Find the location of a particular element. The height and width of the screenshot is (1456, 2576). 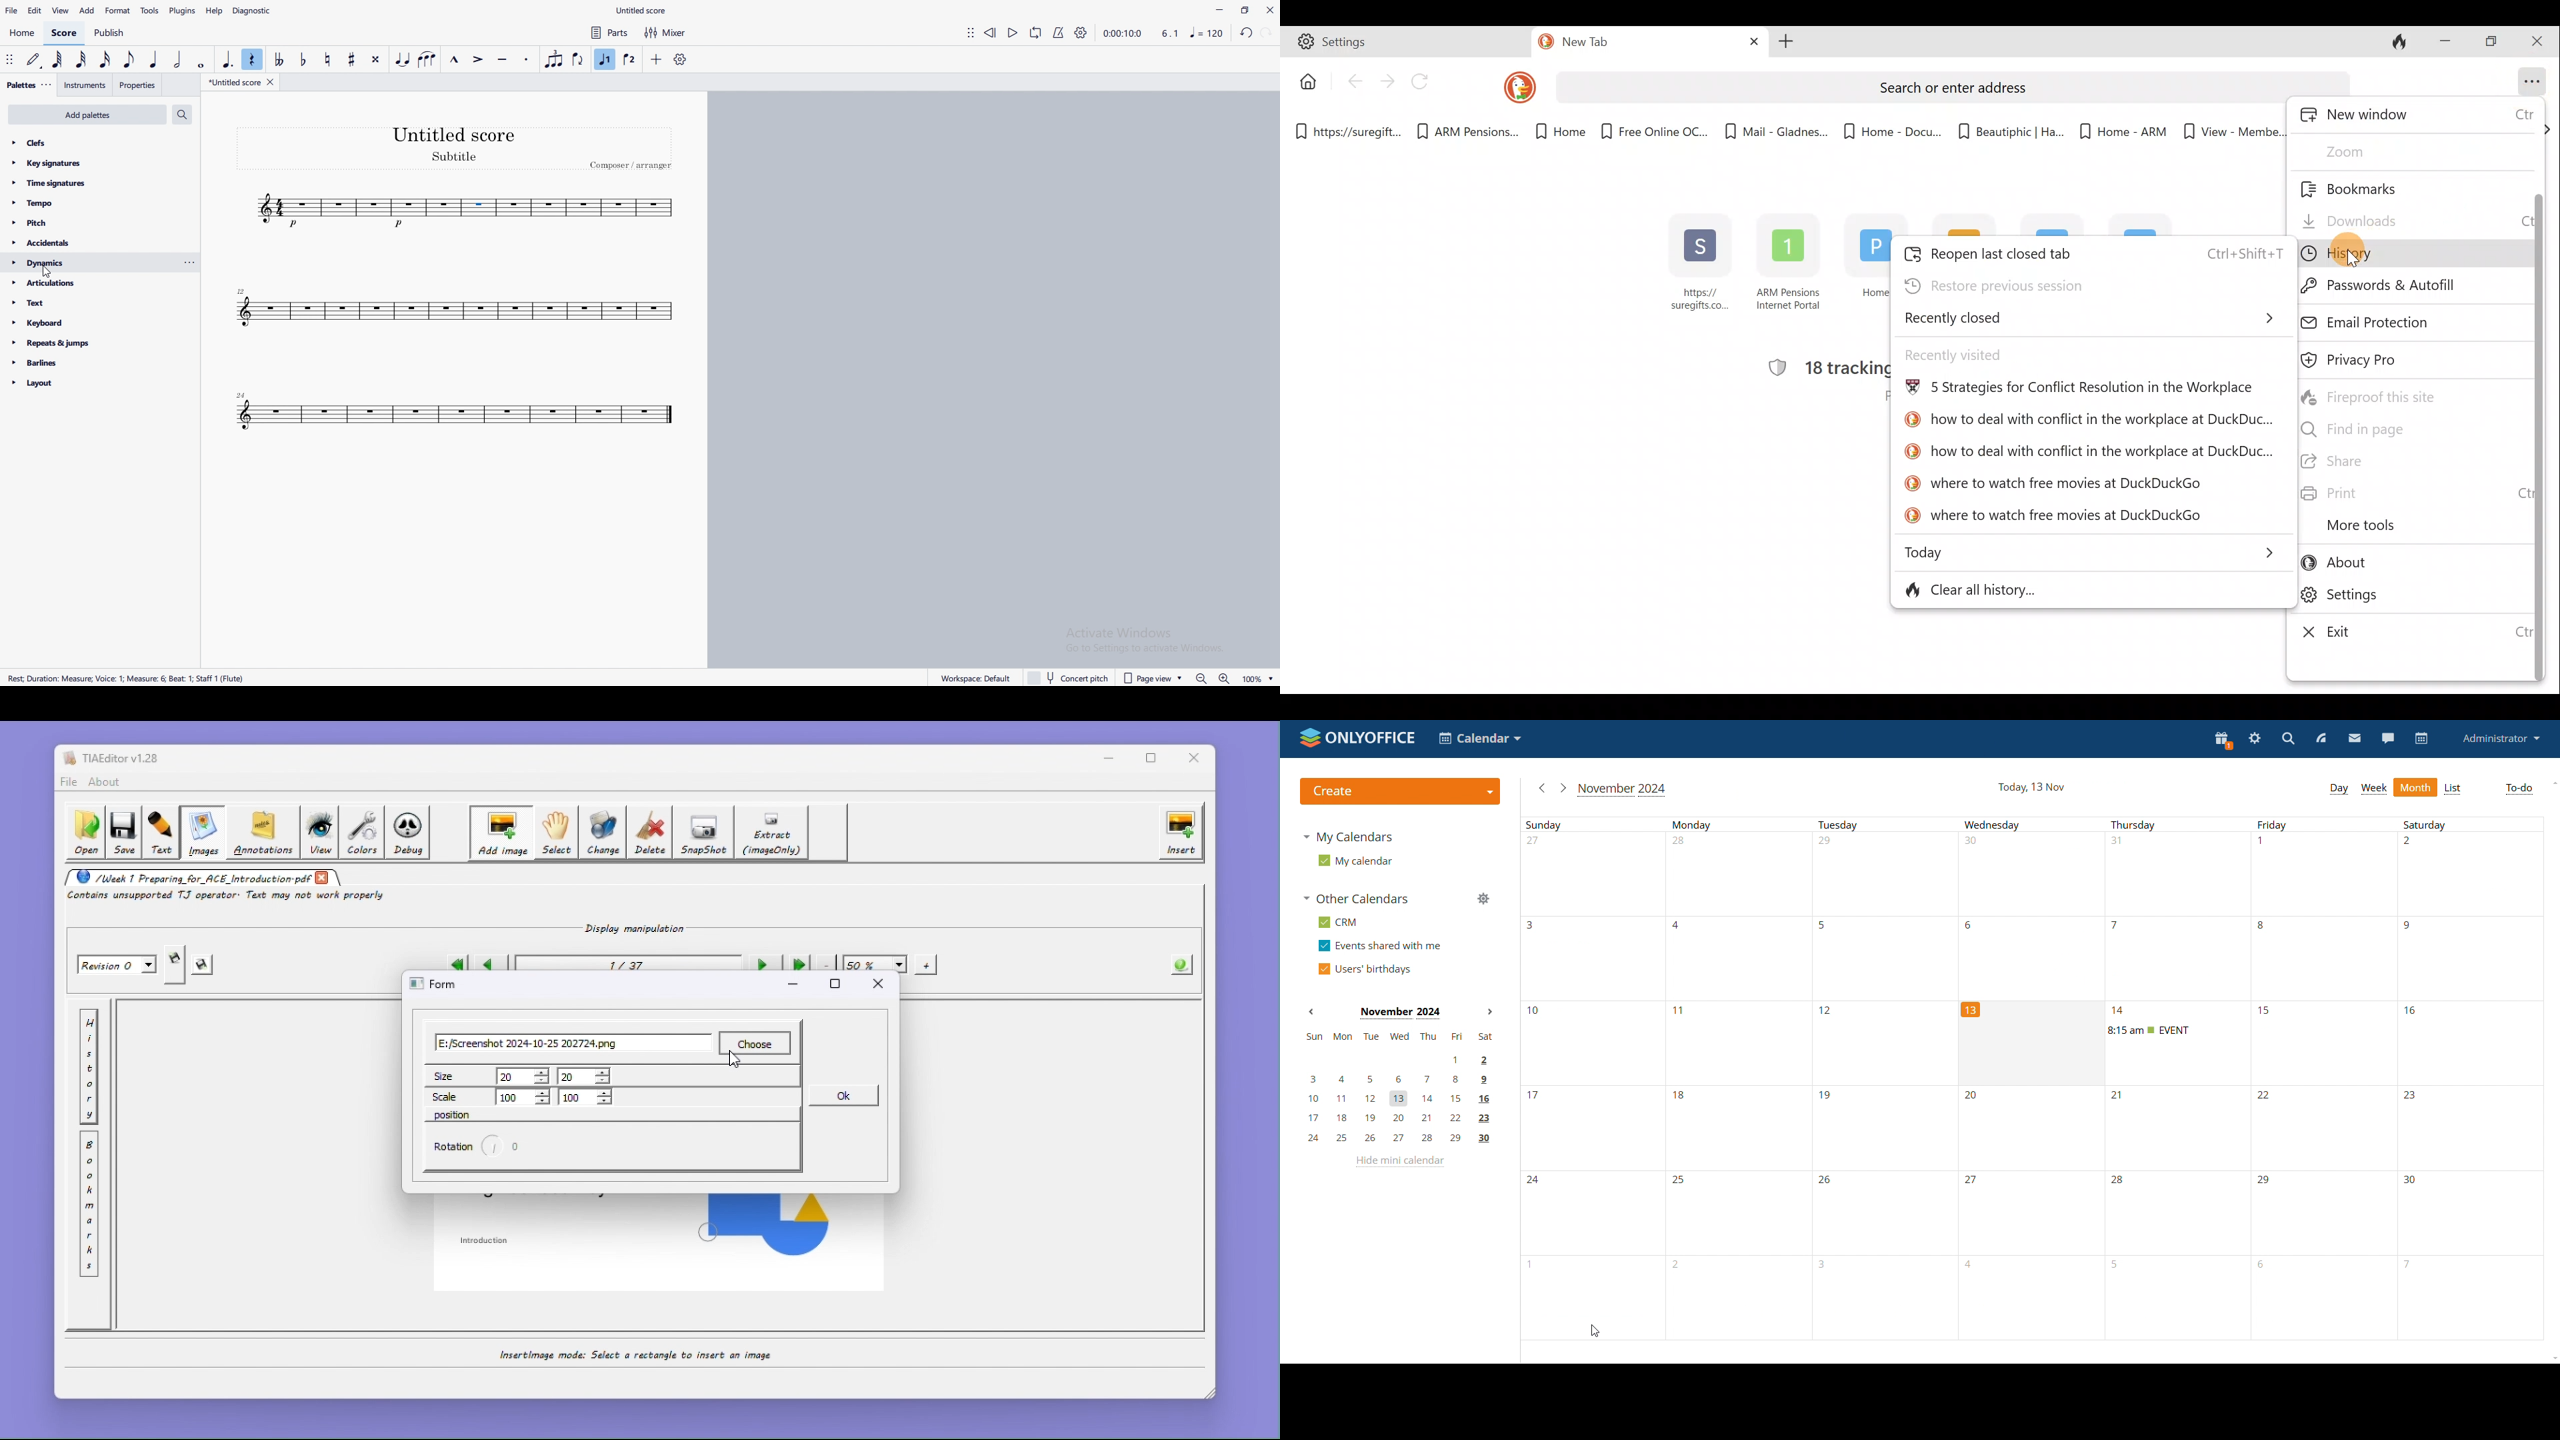

accidents is located at coordinates (85, 242).